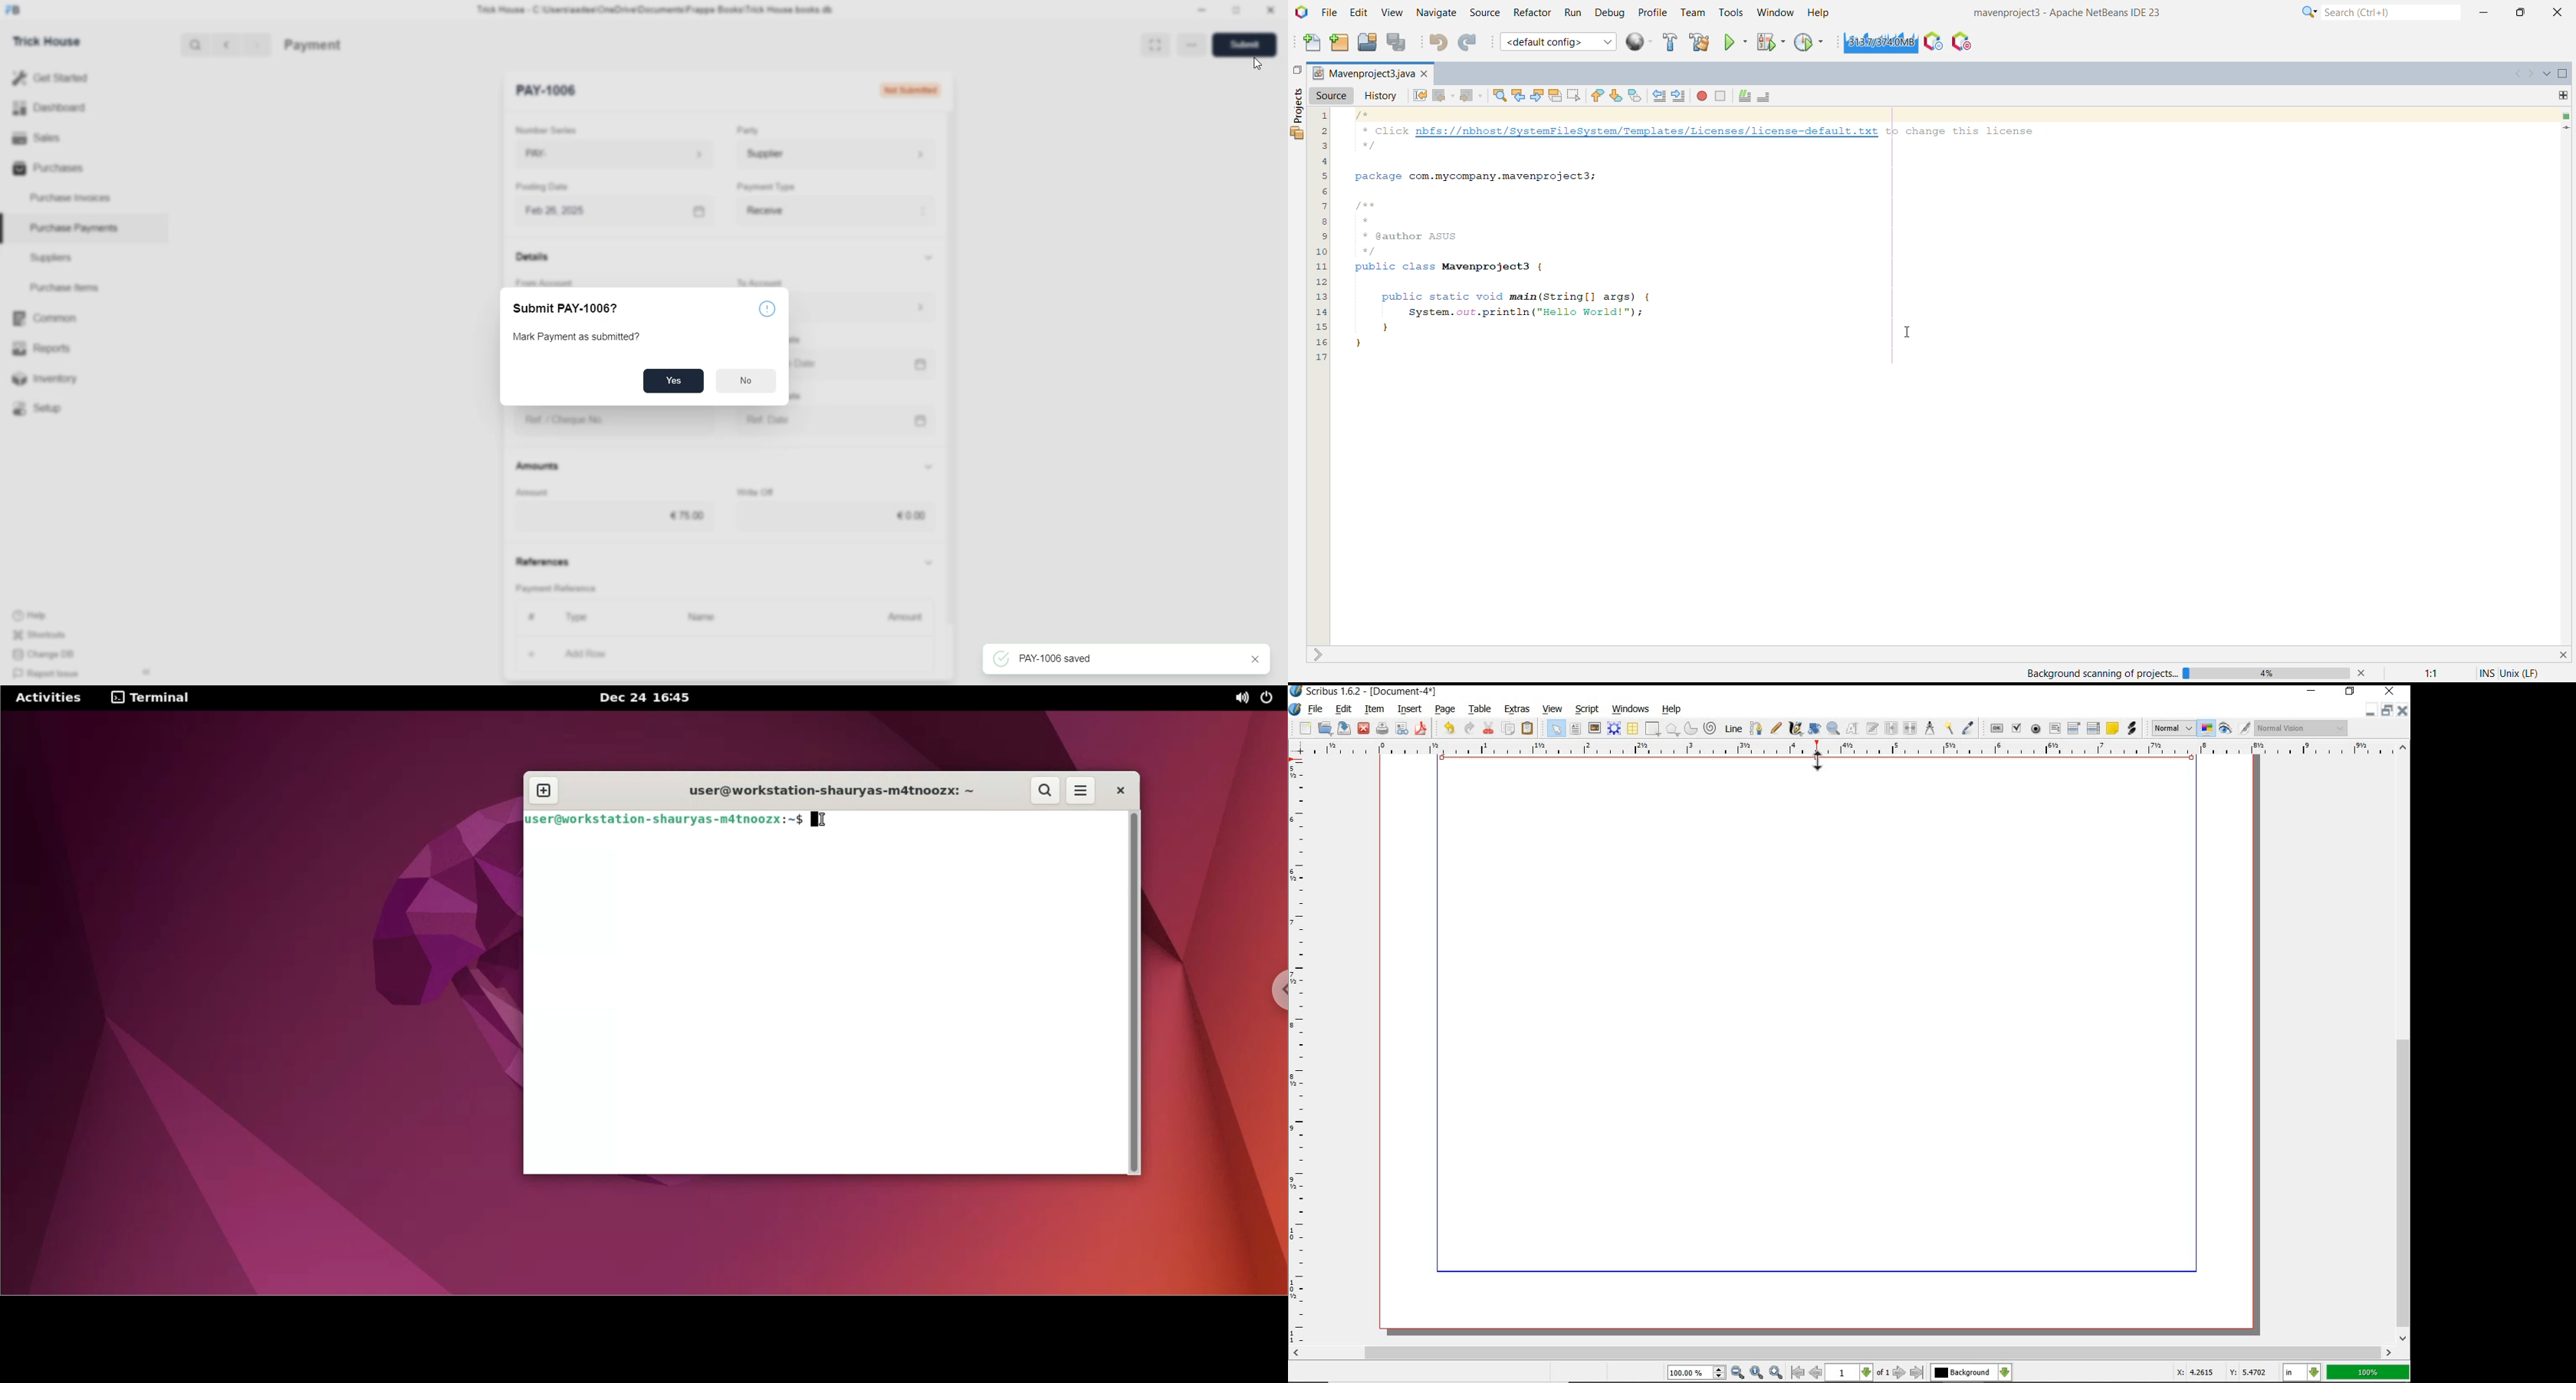 The image size is (2576, 1400). I want to click on shape, so click(1653, 729).